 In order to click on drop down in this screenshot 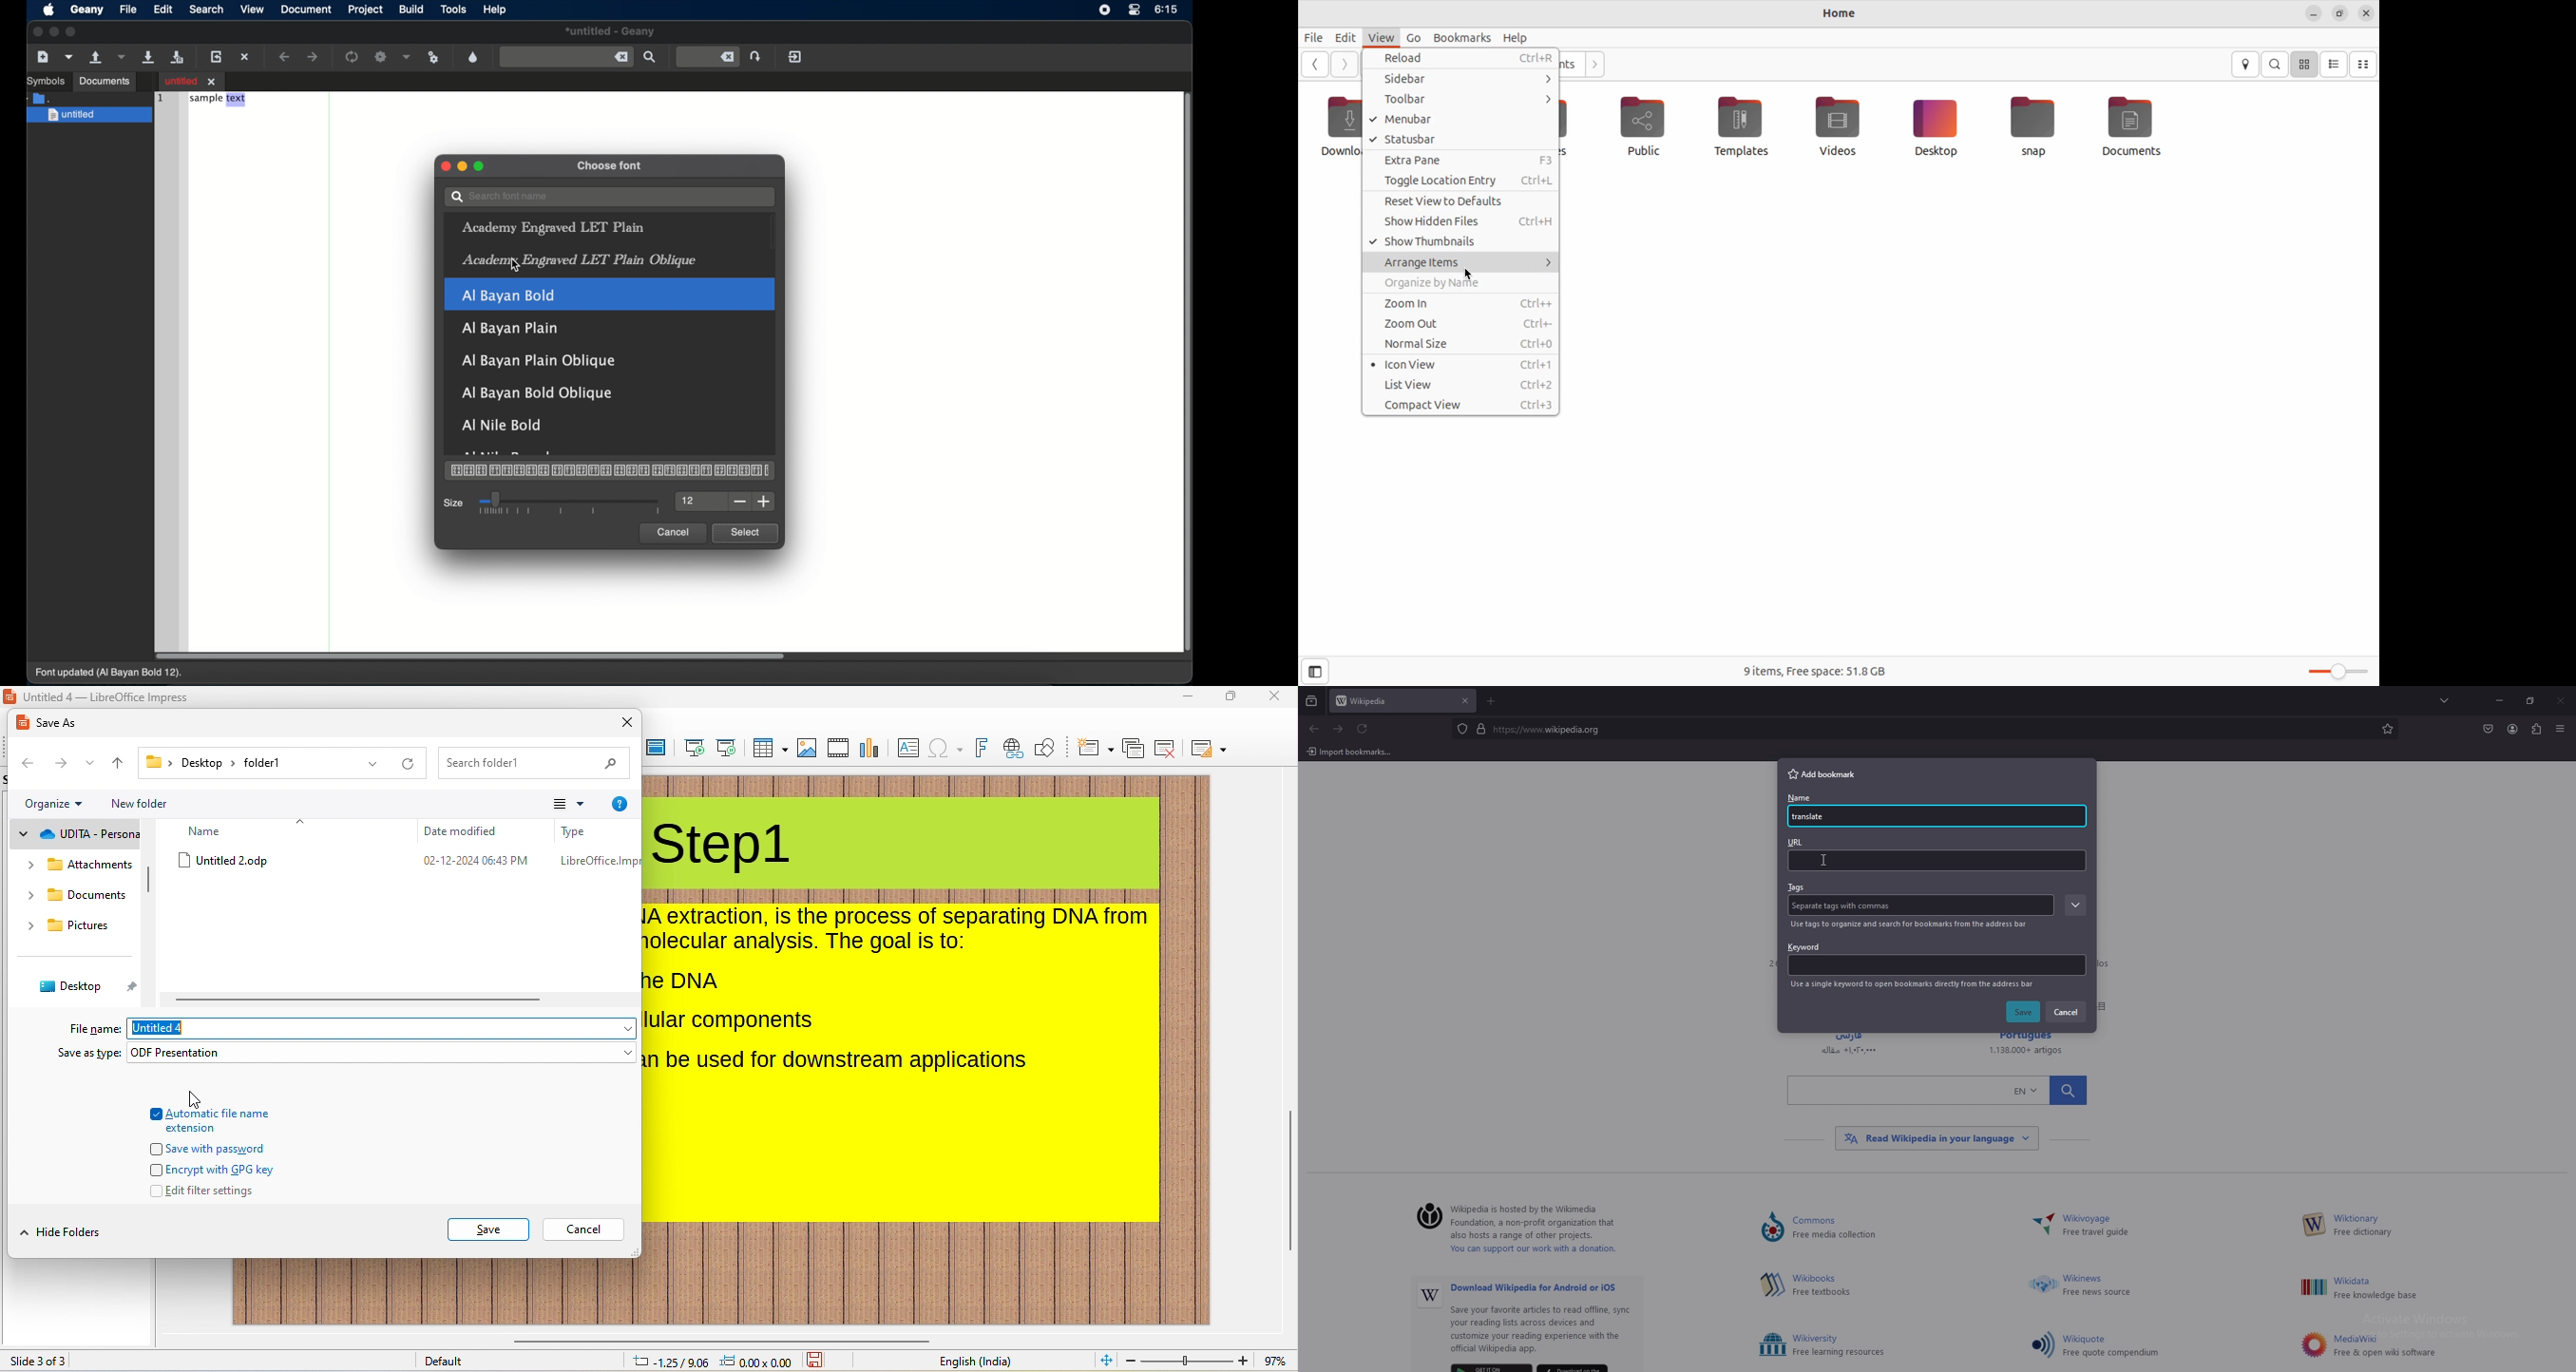, I will do `click(626, 1052)`.